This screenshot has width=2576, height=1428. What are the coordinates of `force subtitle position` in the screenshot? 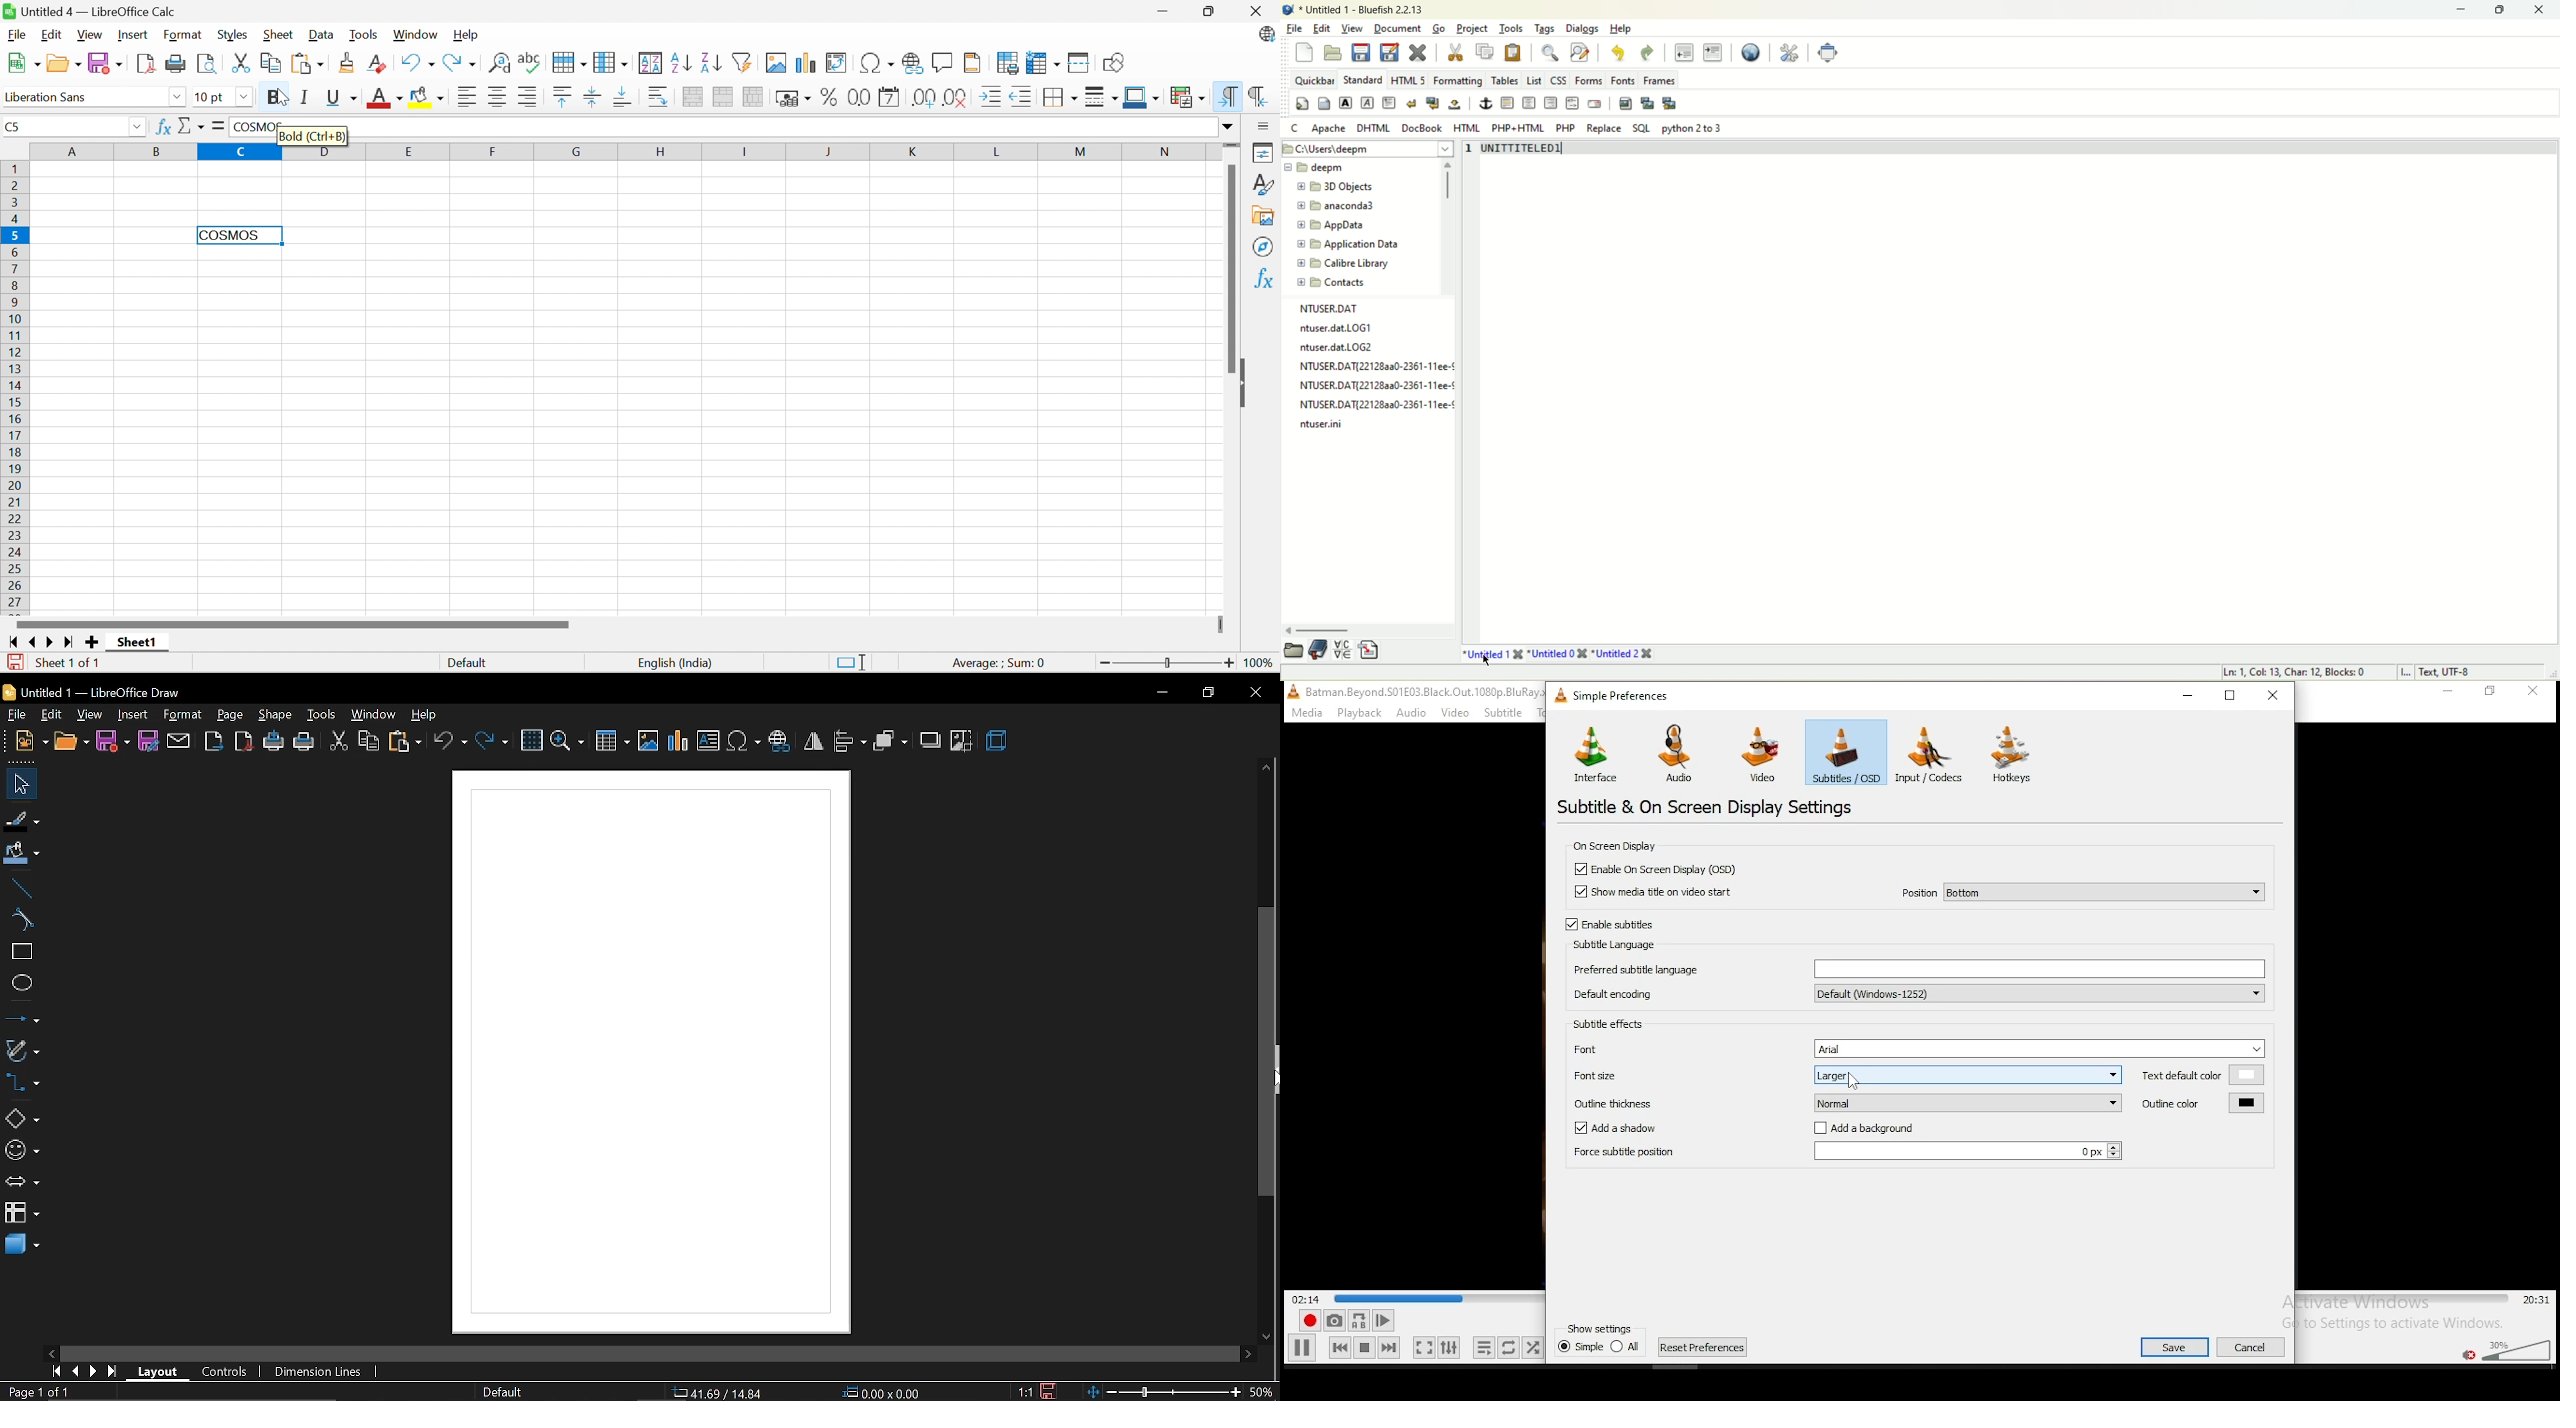 It's located at (1845, 1153).